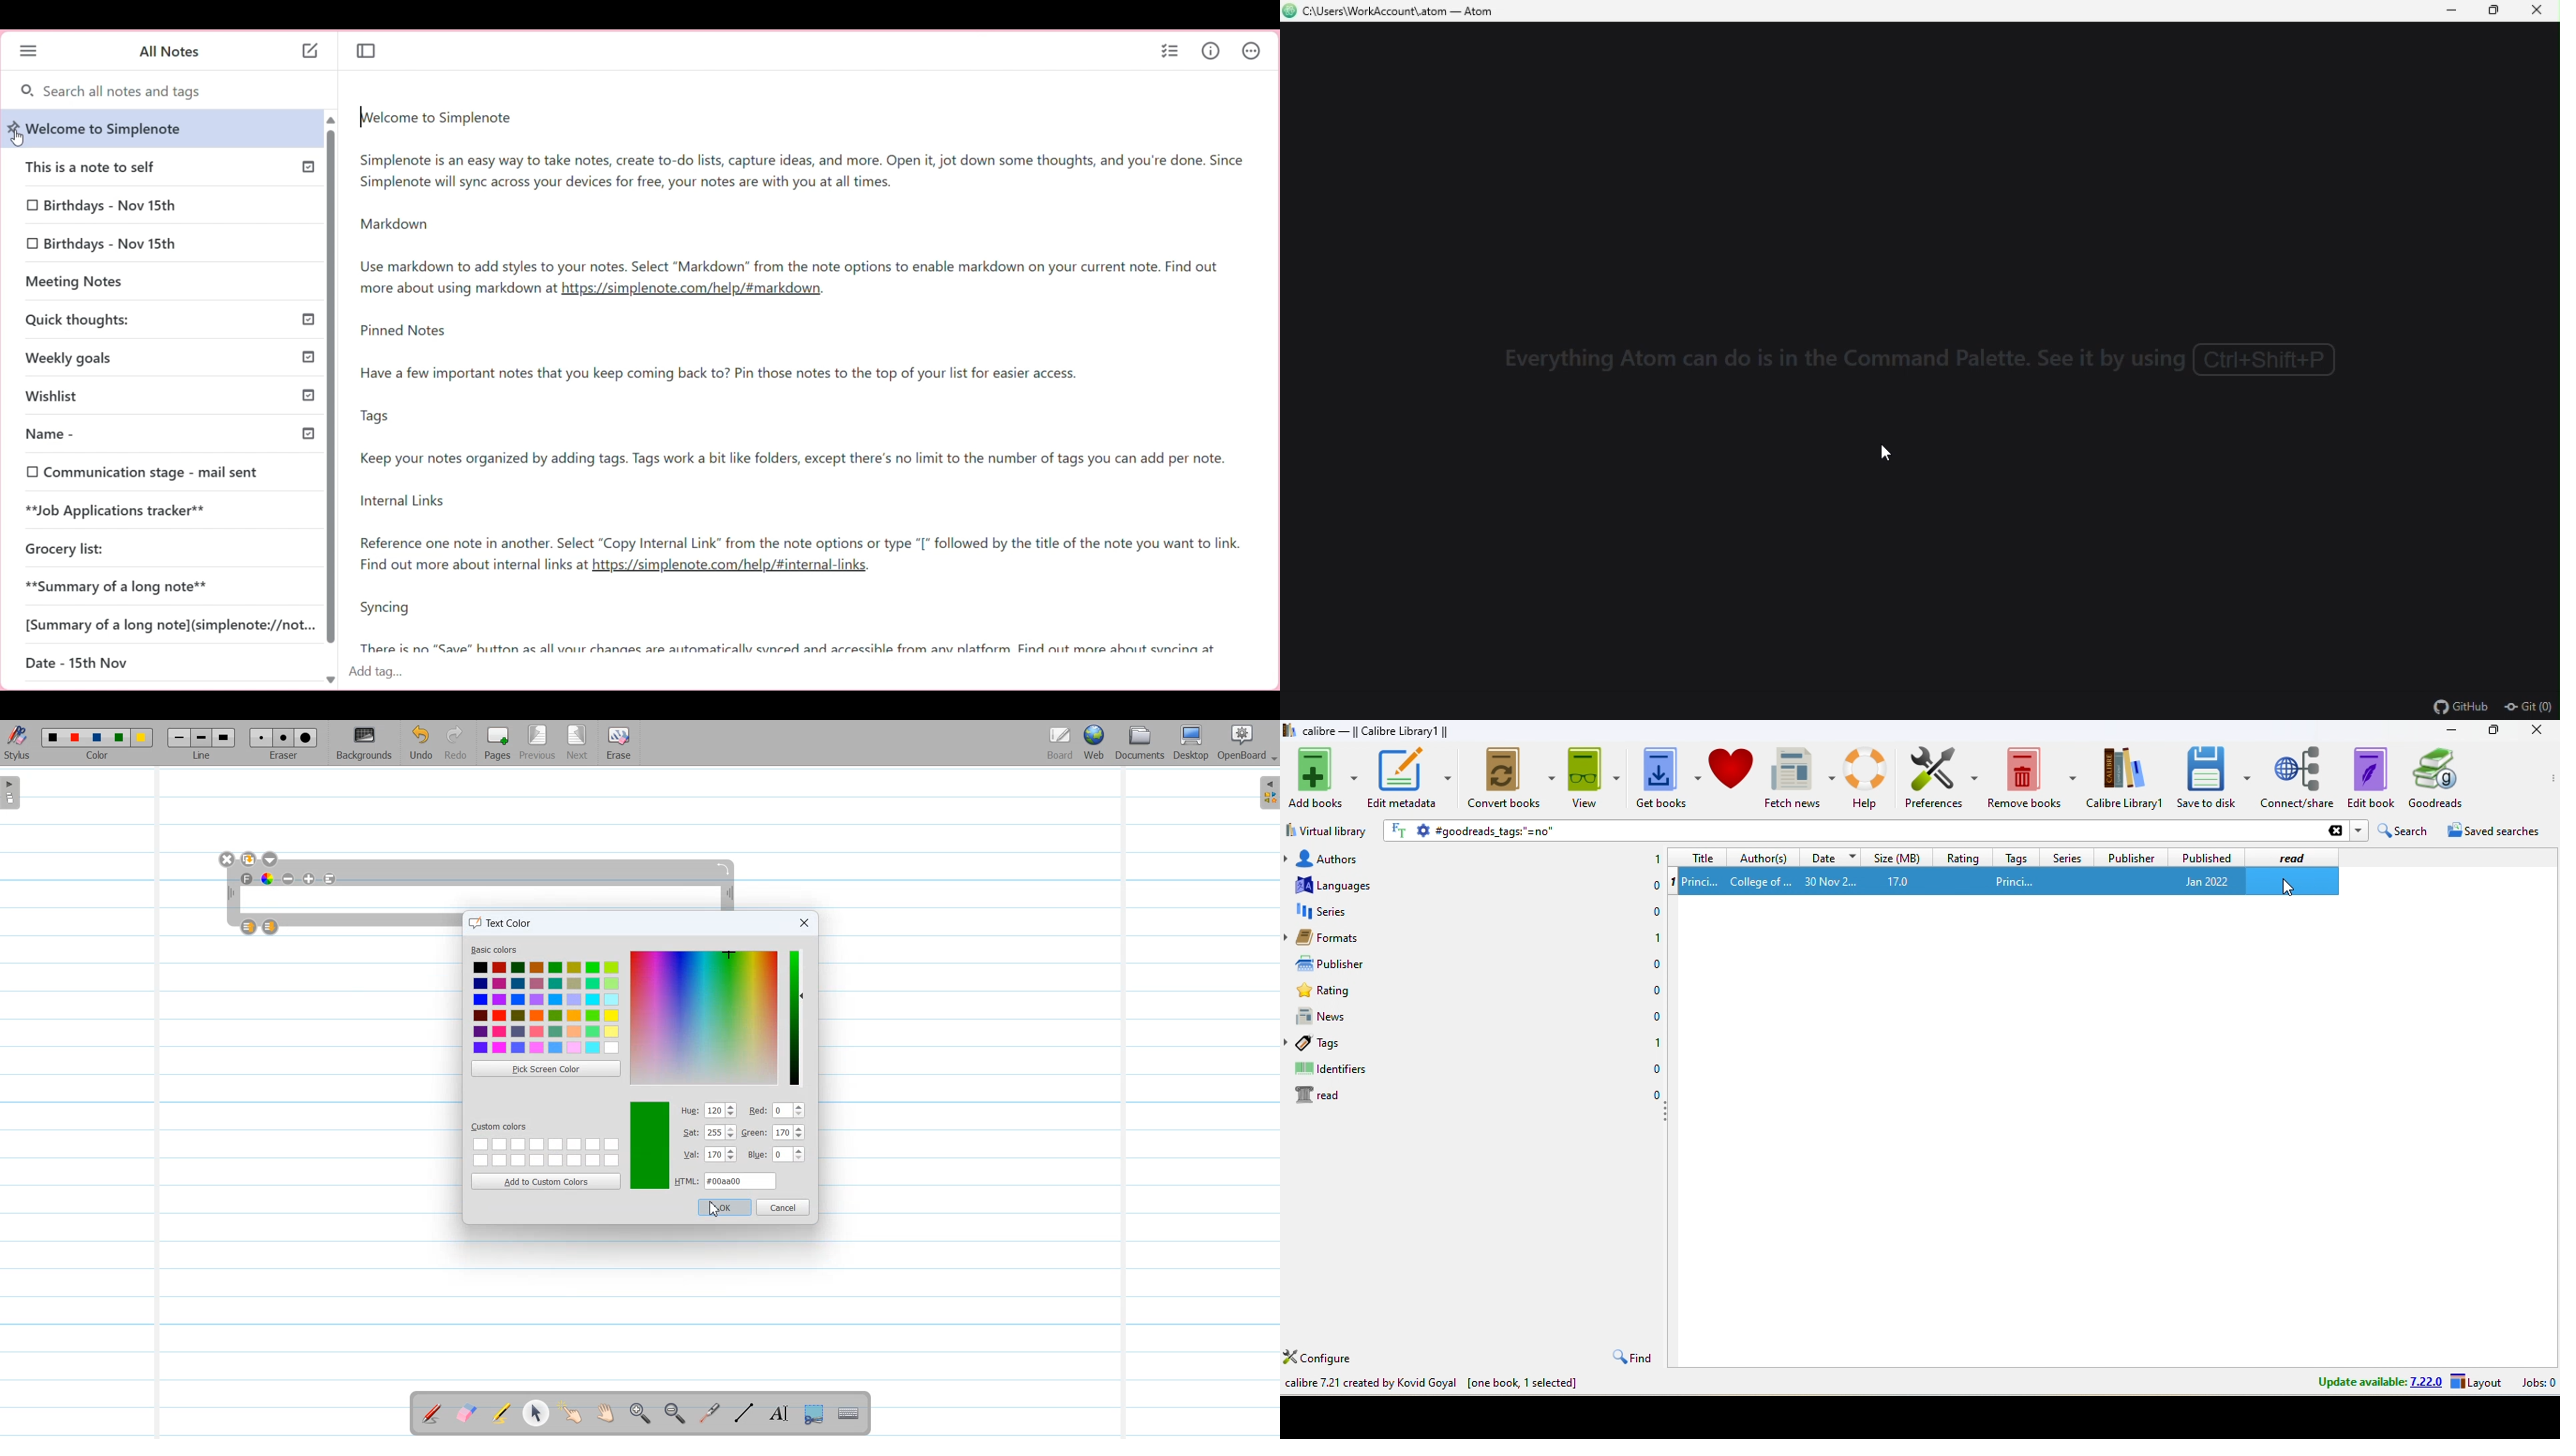 This screenshot has width=2576, height=1456. Describe the element at coordinates (1896, 857) in the screenshot. I see `size` at that location.